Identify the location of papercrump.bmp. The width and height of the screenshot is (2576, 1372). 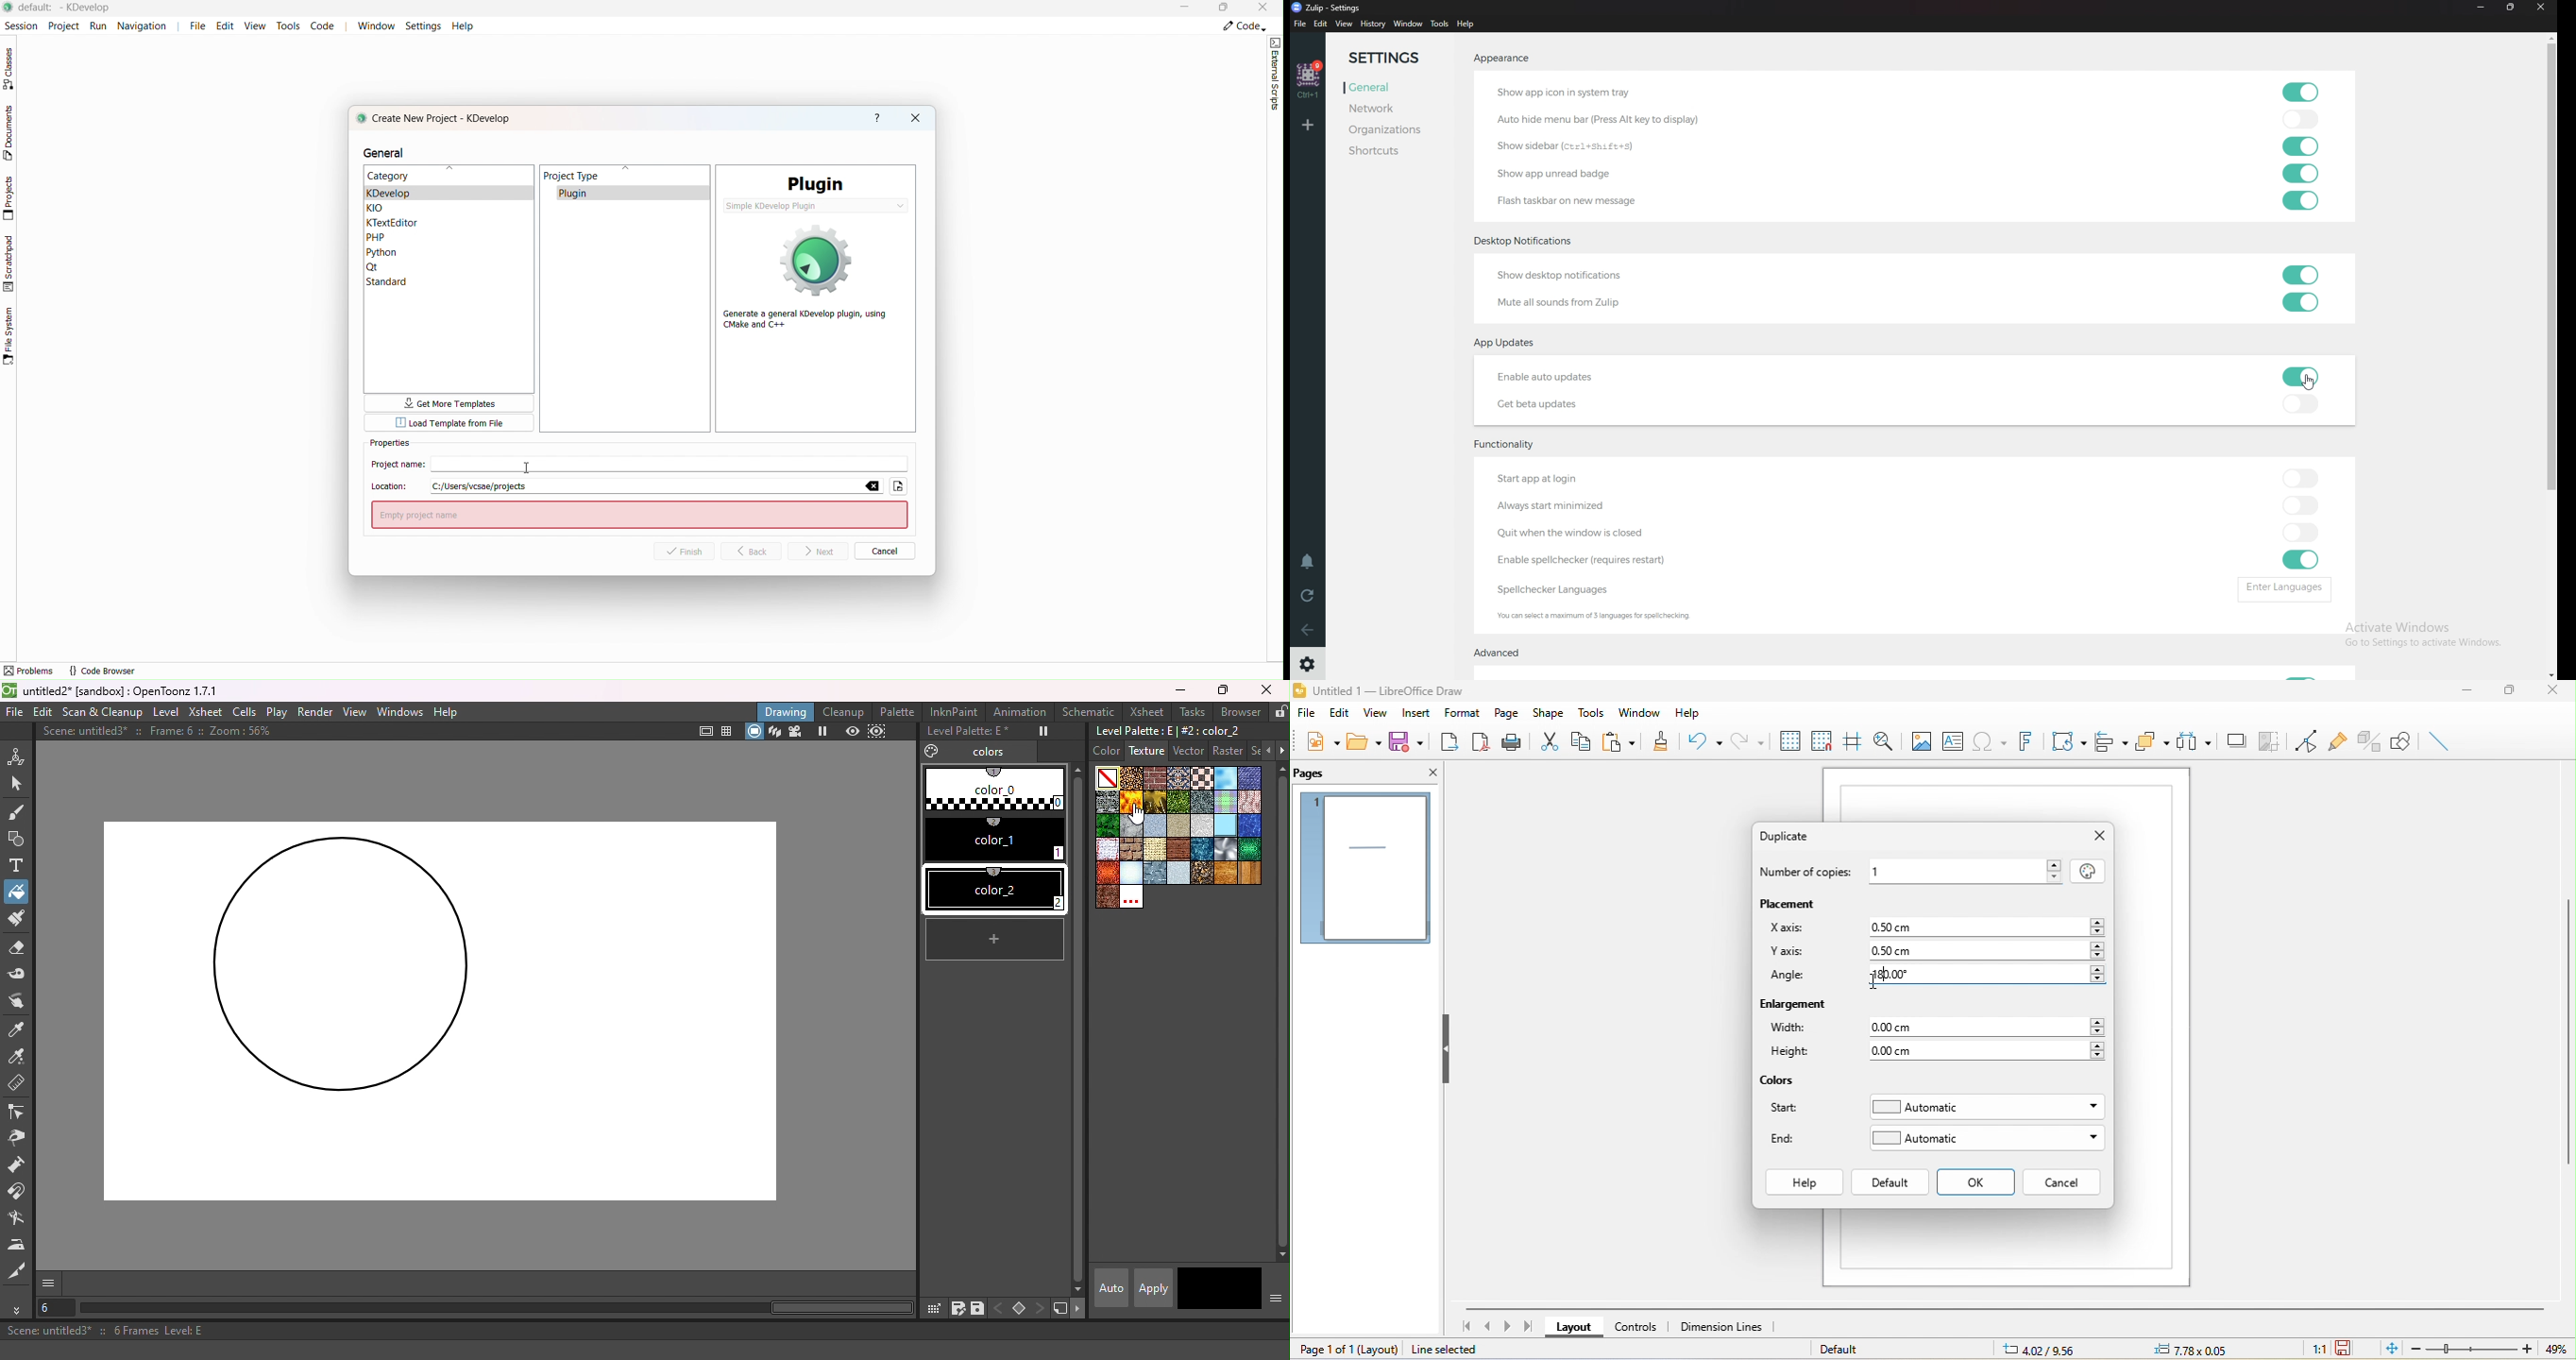
(1202, 824).